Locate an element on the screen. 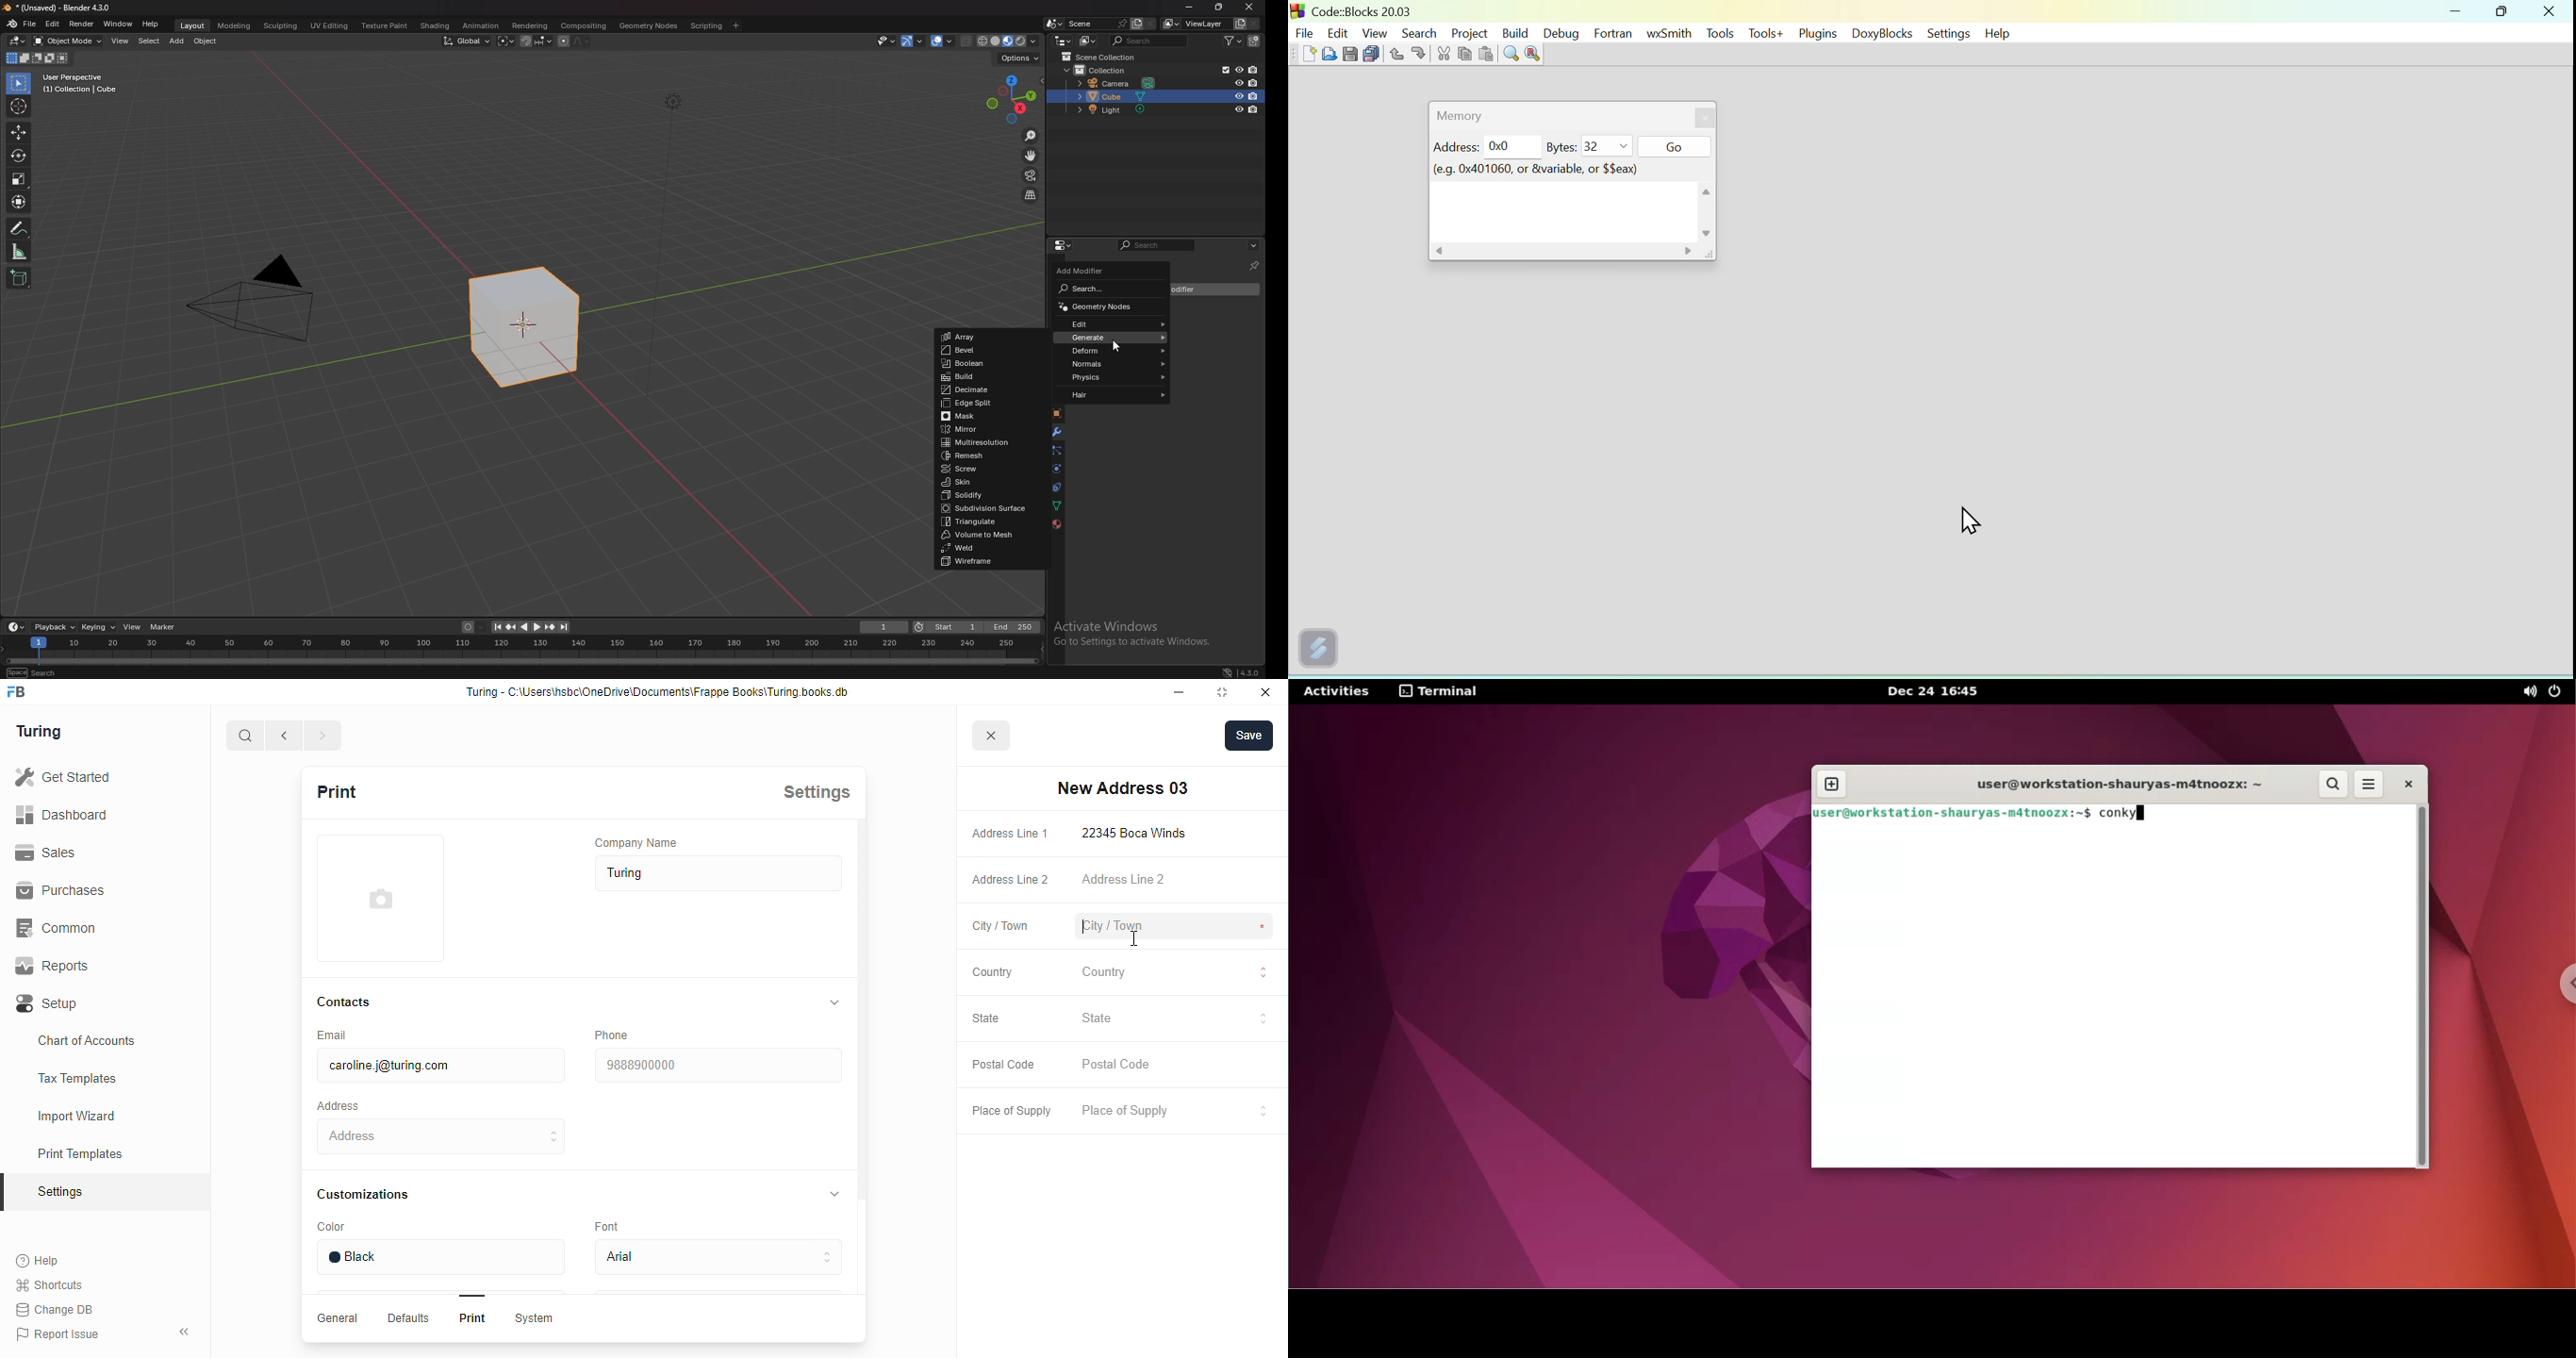 The height and width of the screenshot is (1372, 2576). postal code is located at coordinates (1117, 1065).